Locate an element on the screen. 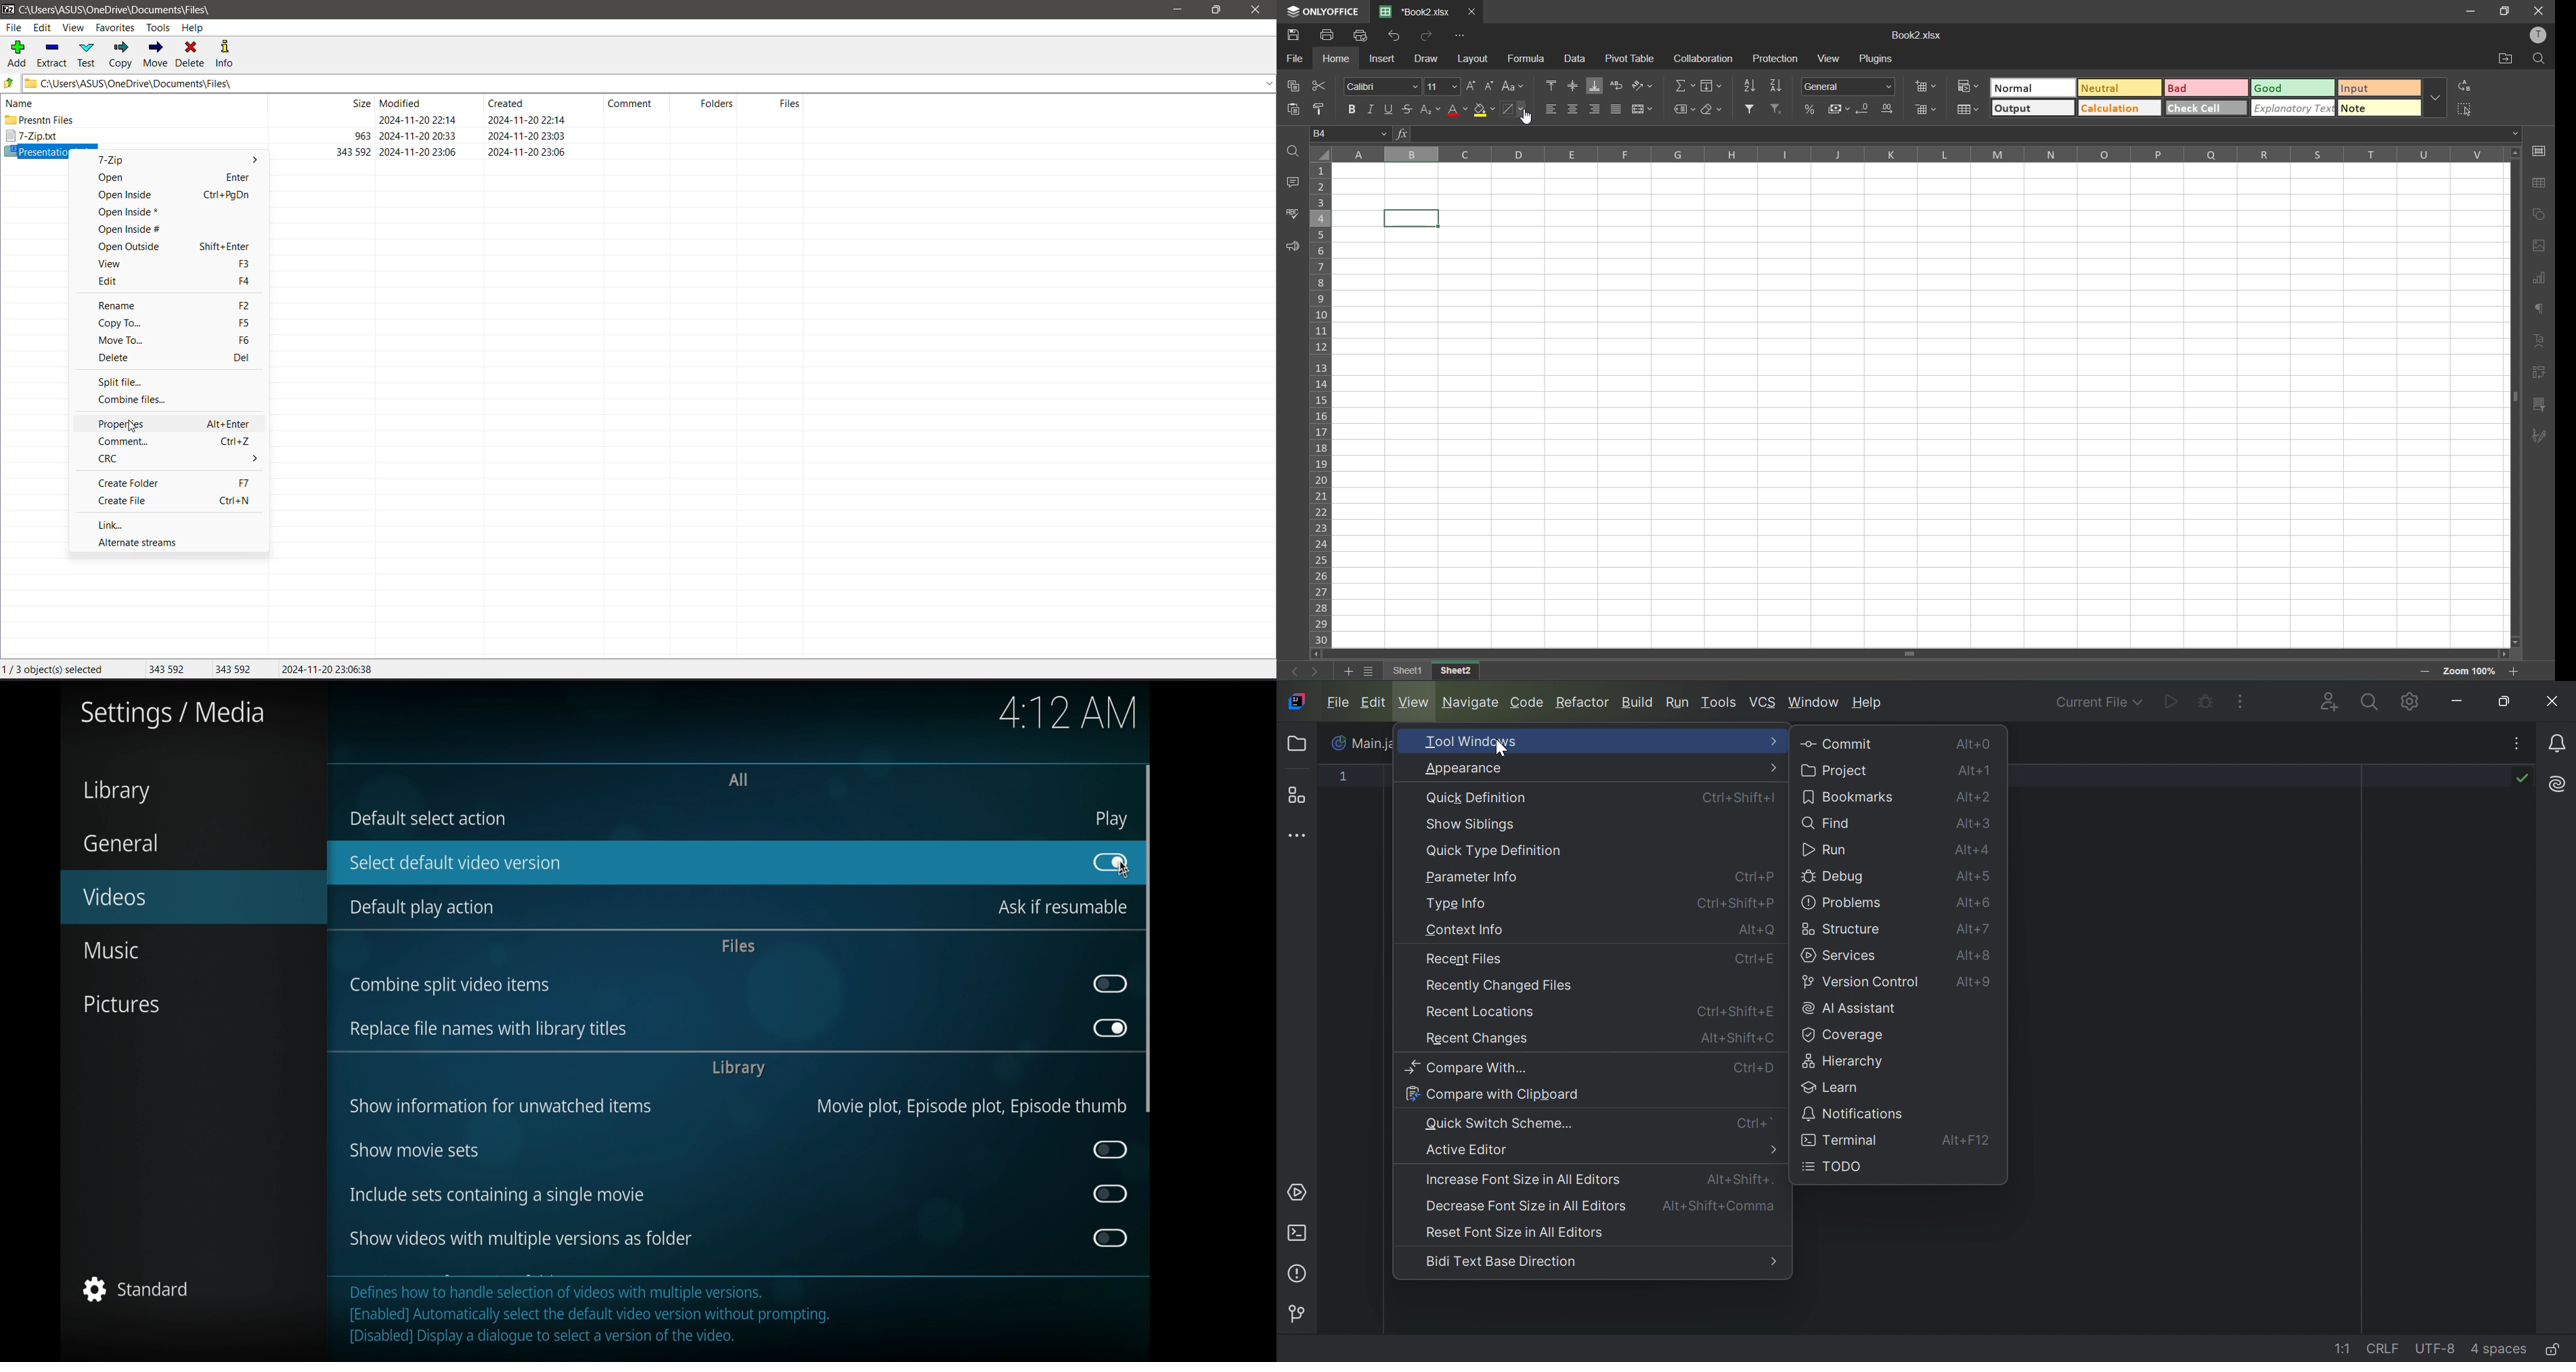  CLOSE is located at coordinates (2538, 12).